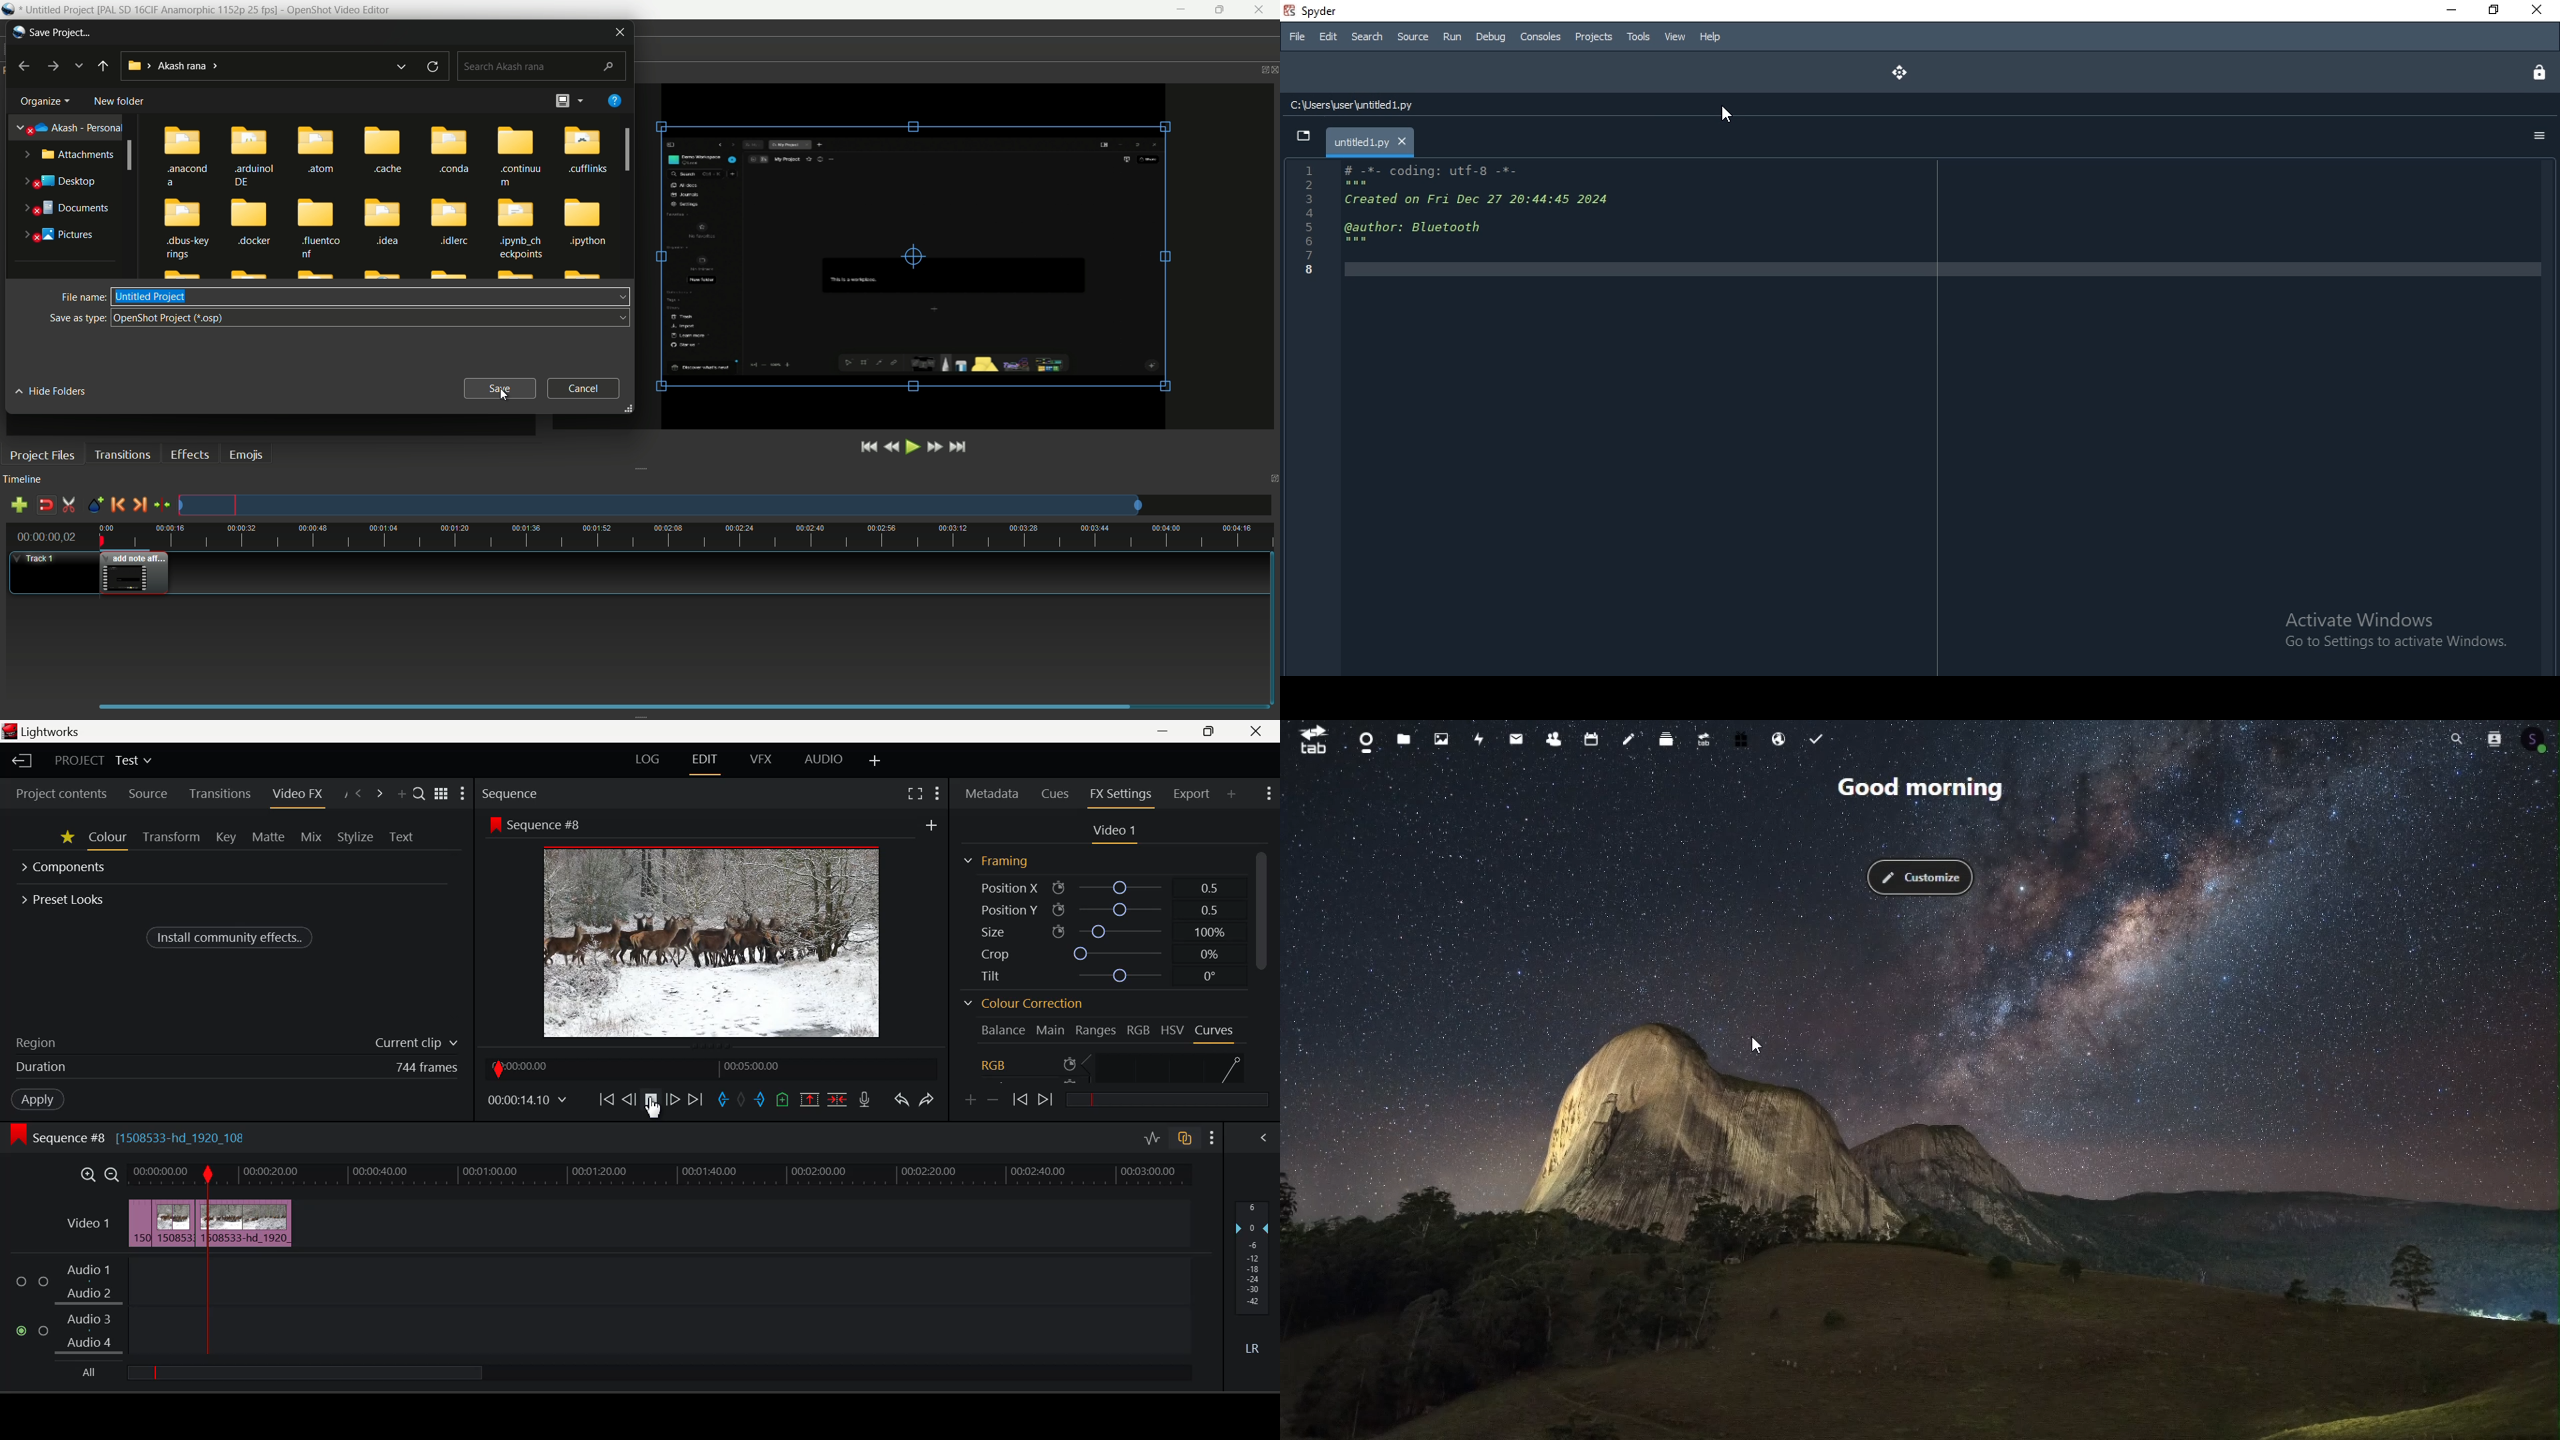 Image resolution: width=2576 pixels, height=1456 pixels. Describe the element at coordinates (1222, 10) in the screenshot. I see `maximize` at that location.